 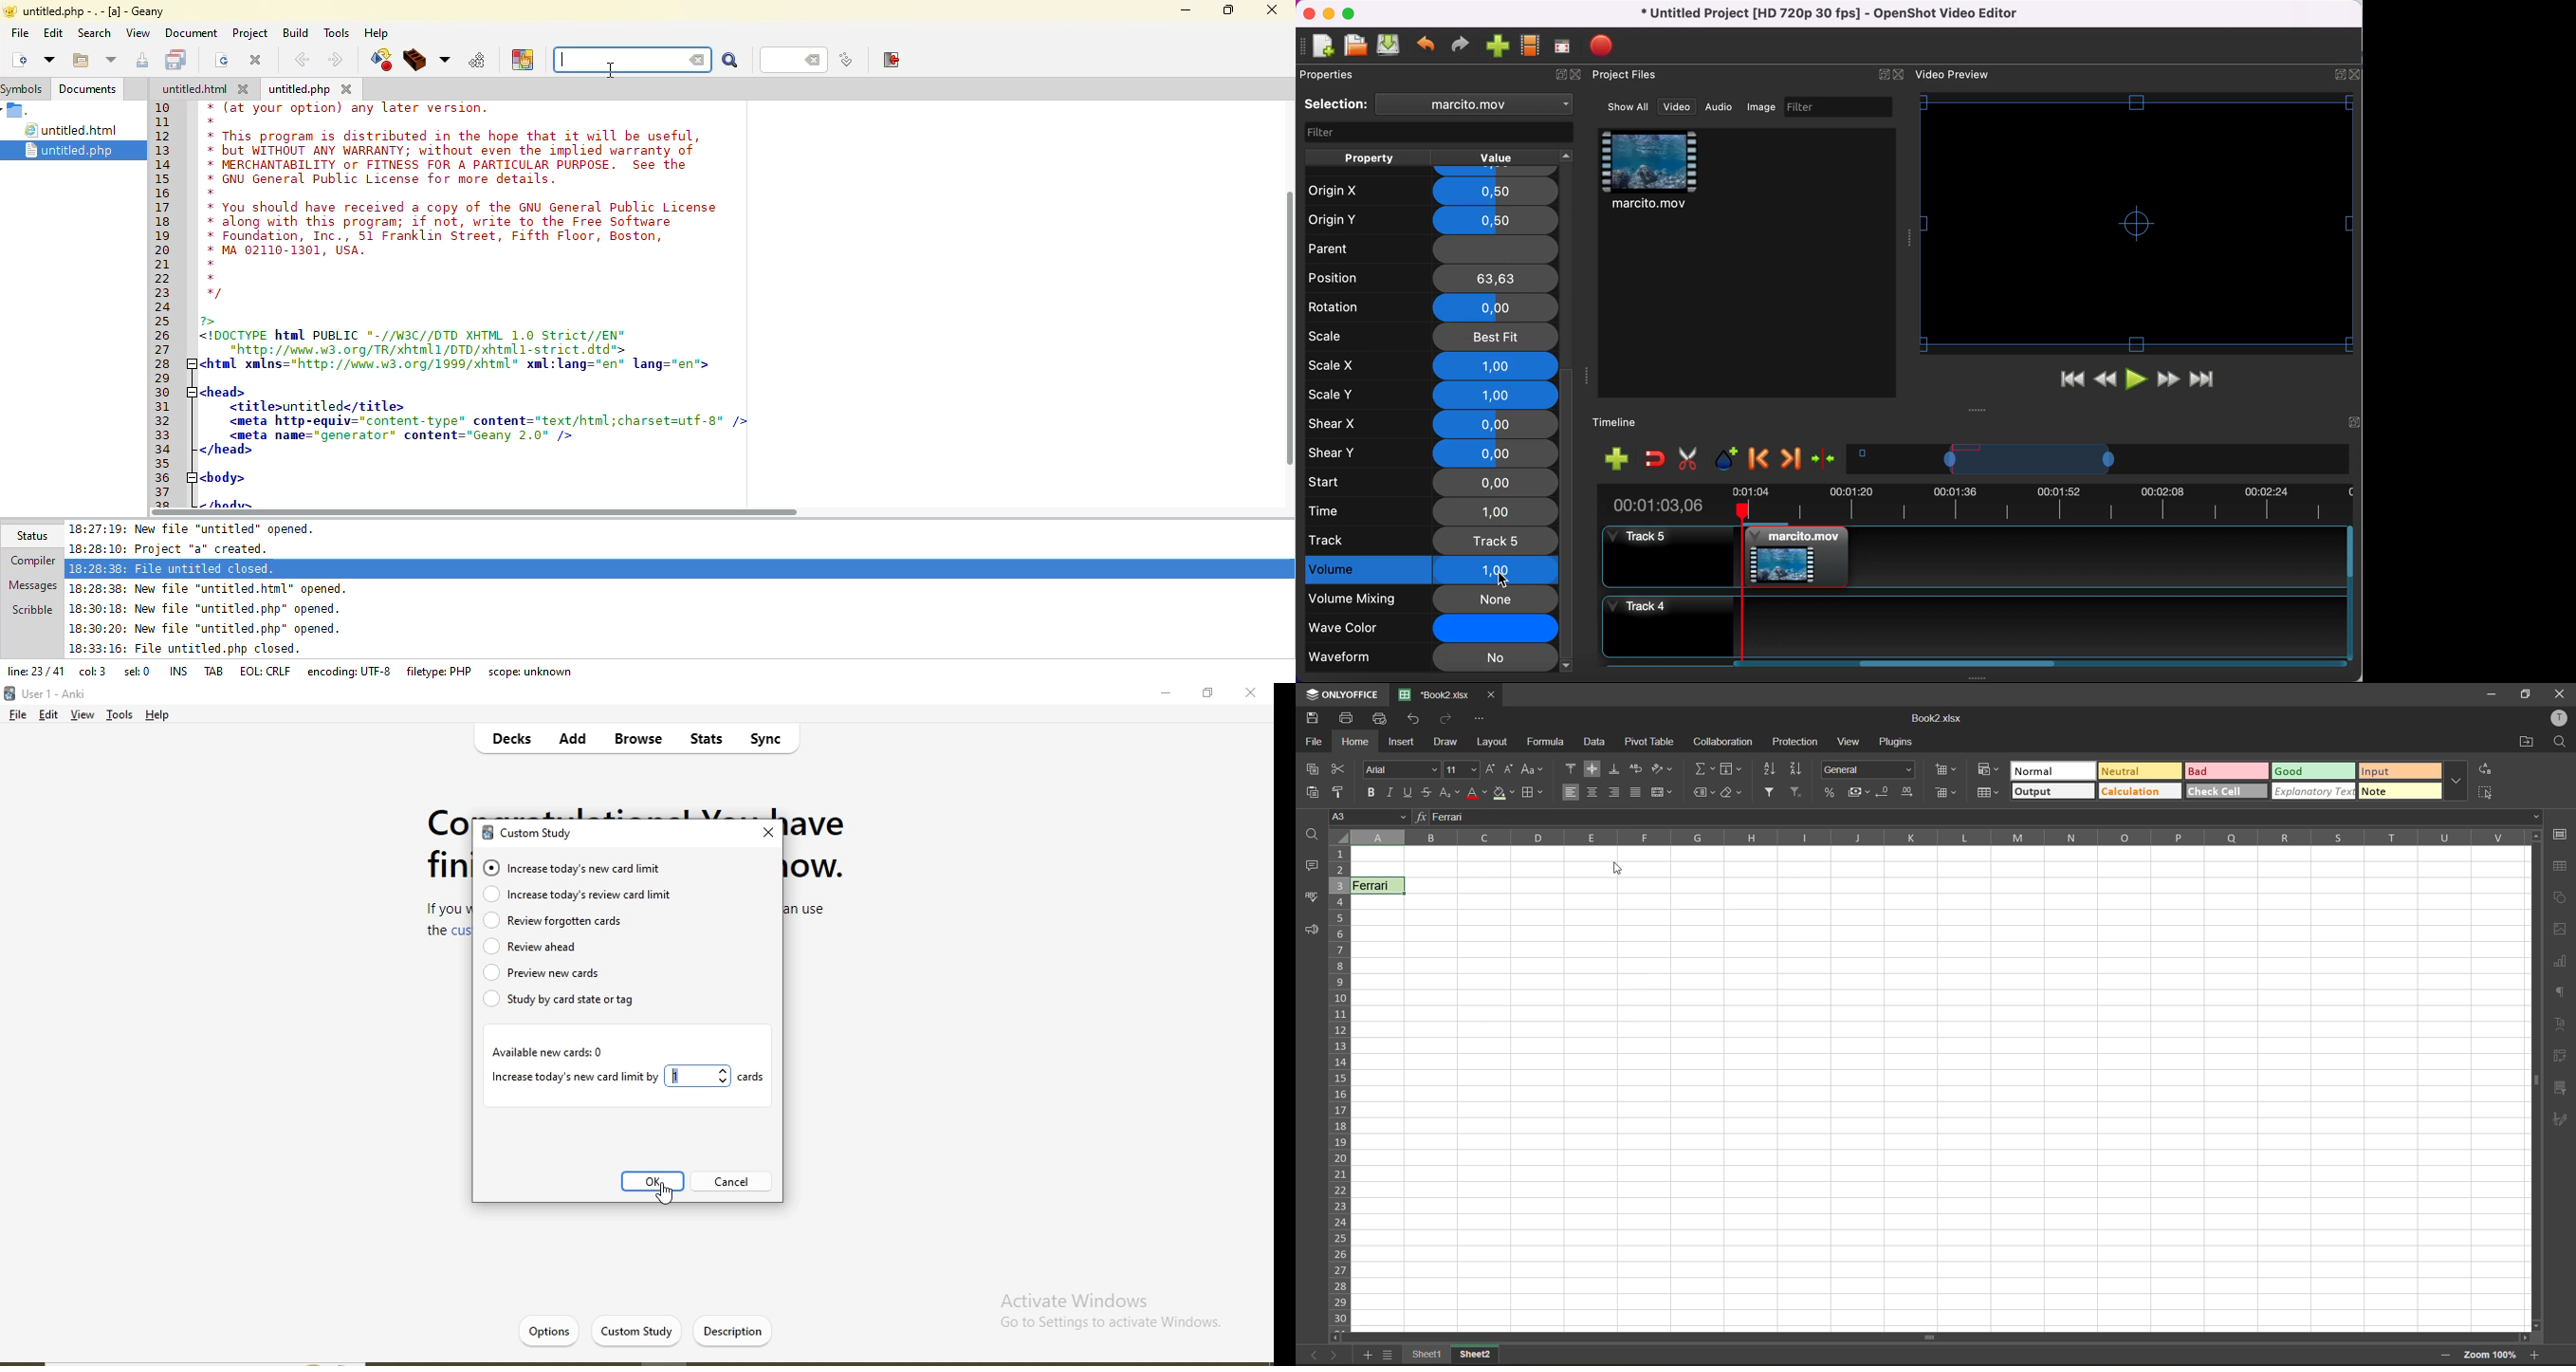 What do you see at coordinates (2137, 790) in the screenshot?
I see `calculation` at bounding box center [2137, 790].